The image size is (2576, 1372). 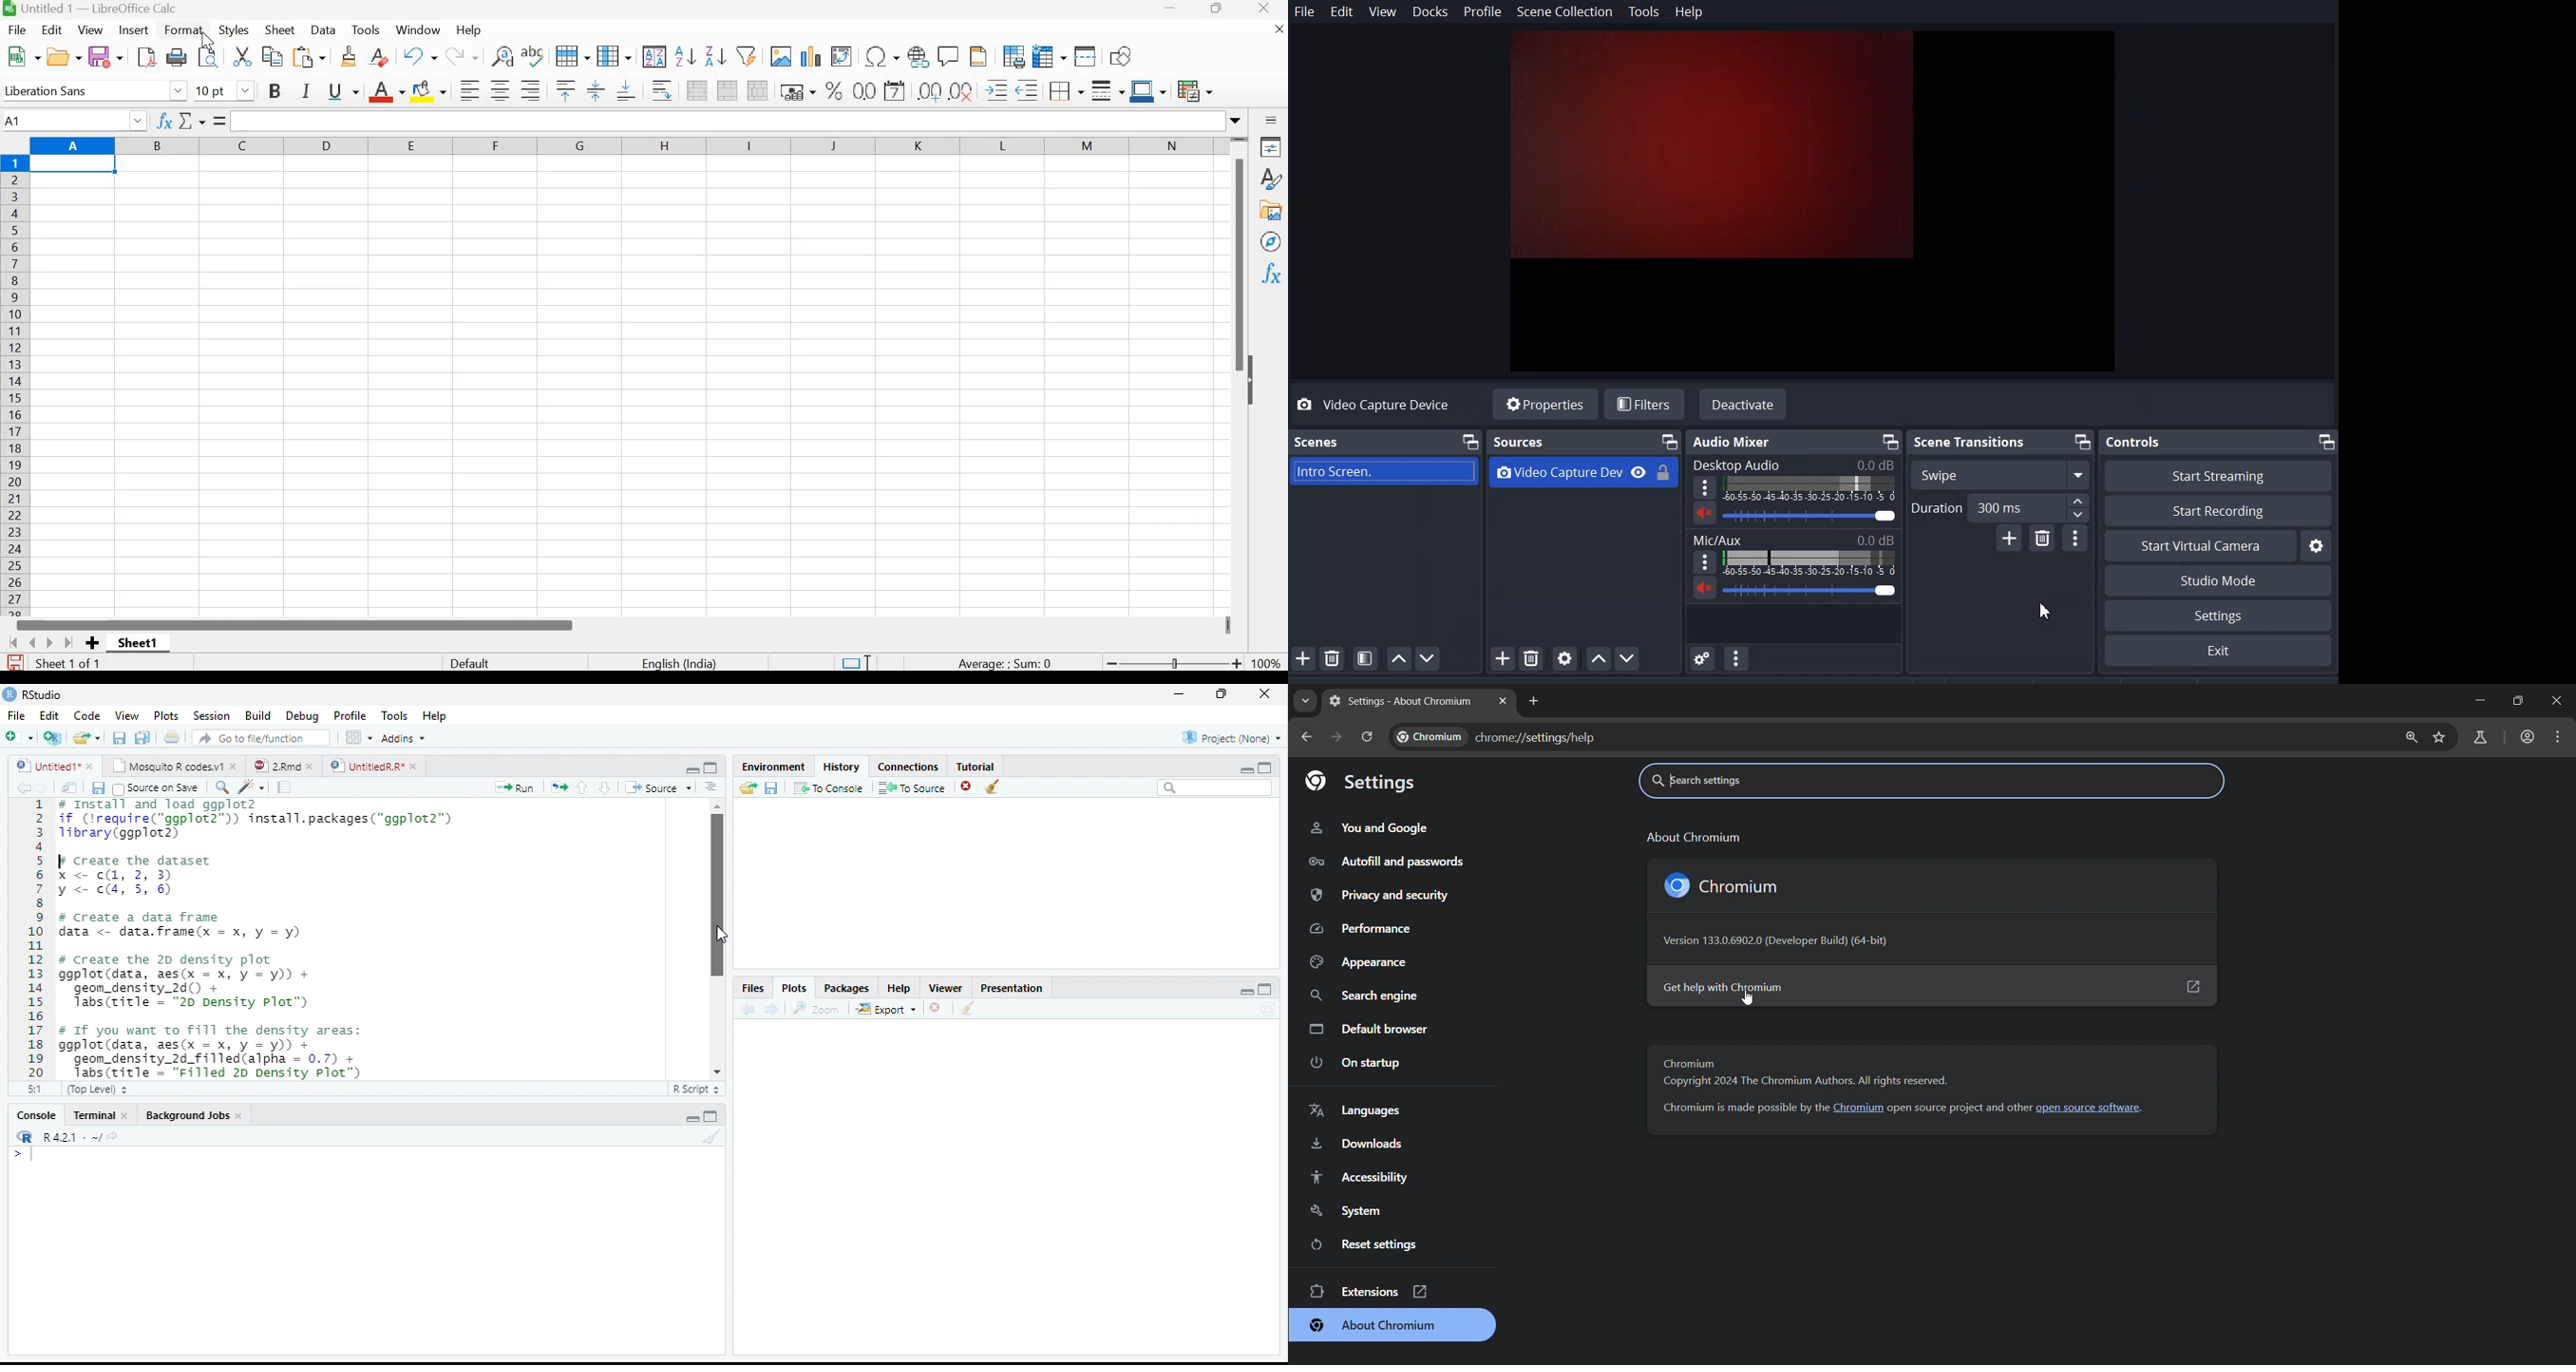 What do you see at coordinates (252, 788) in the screenshot?
I see `code tool` at bounding box center [252, 788].